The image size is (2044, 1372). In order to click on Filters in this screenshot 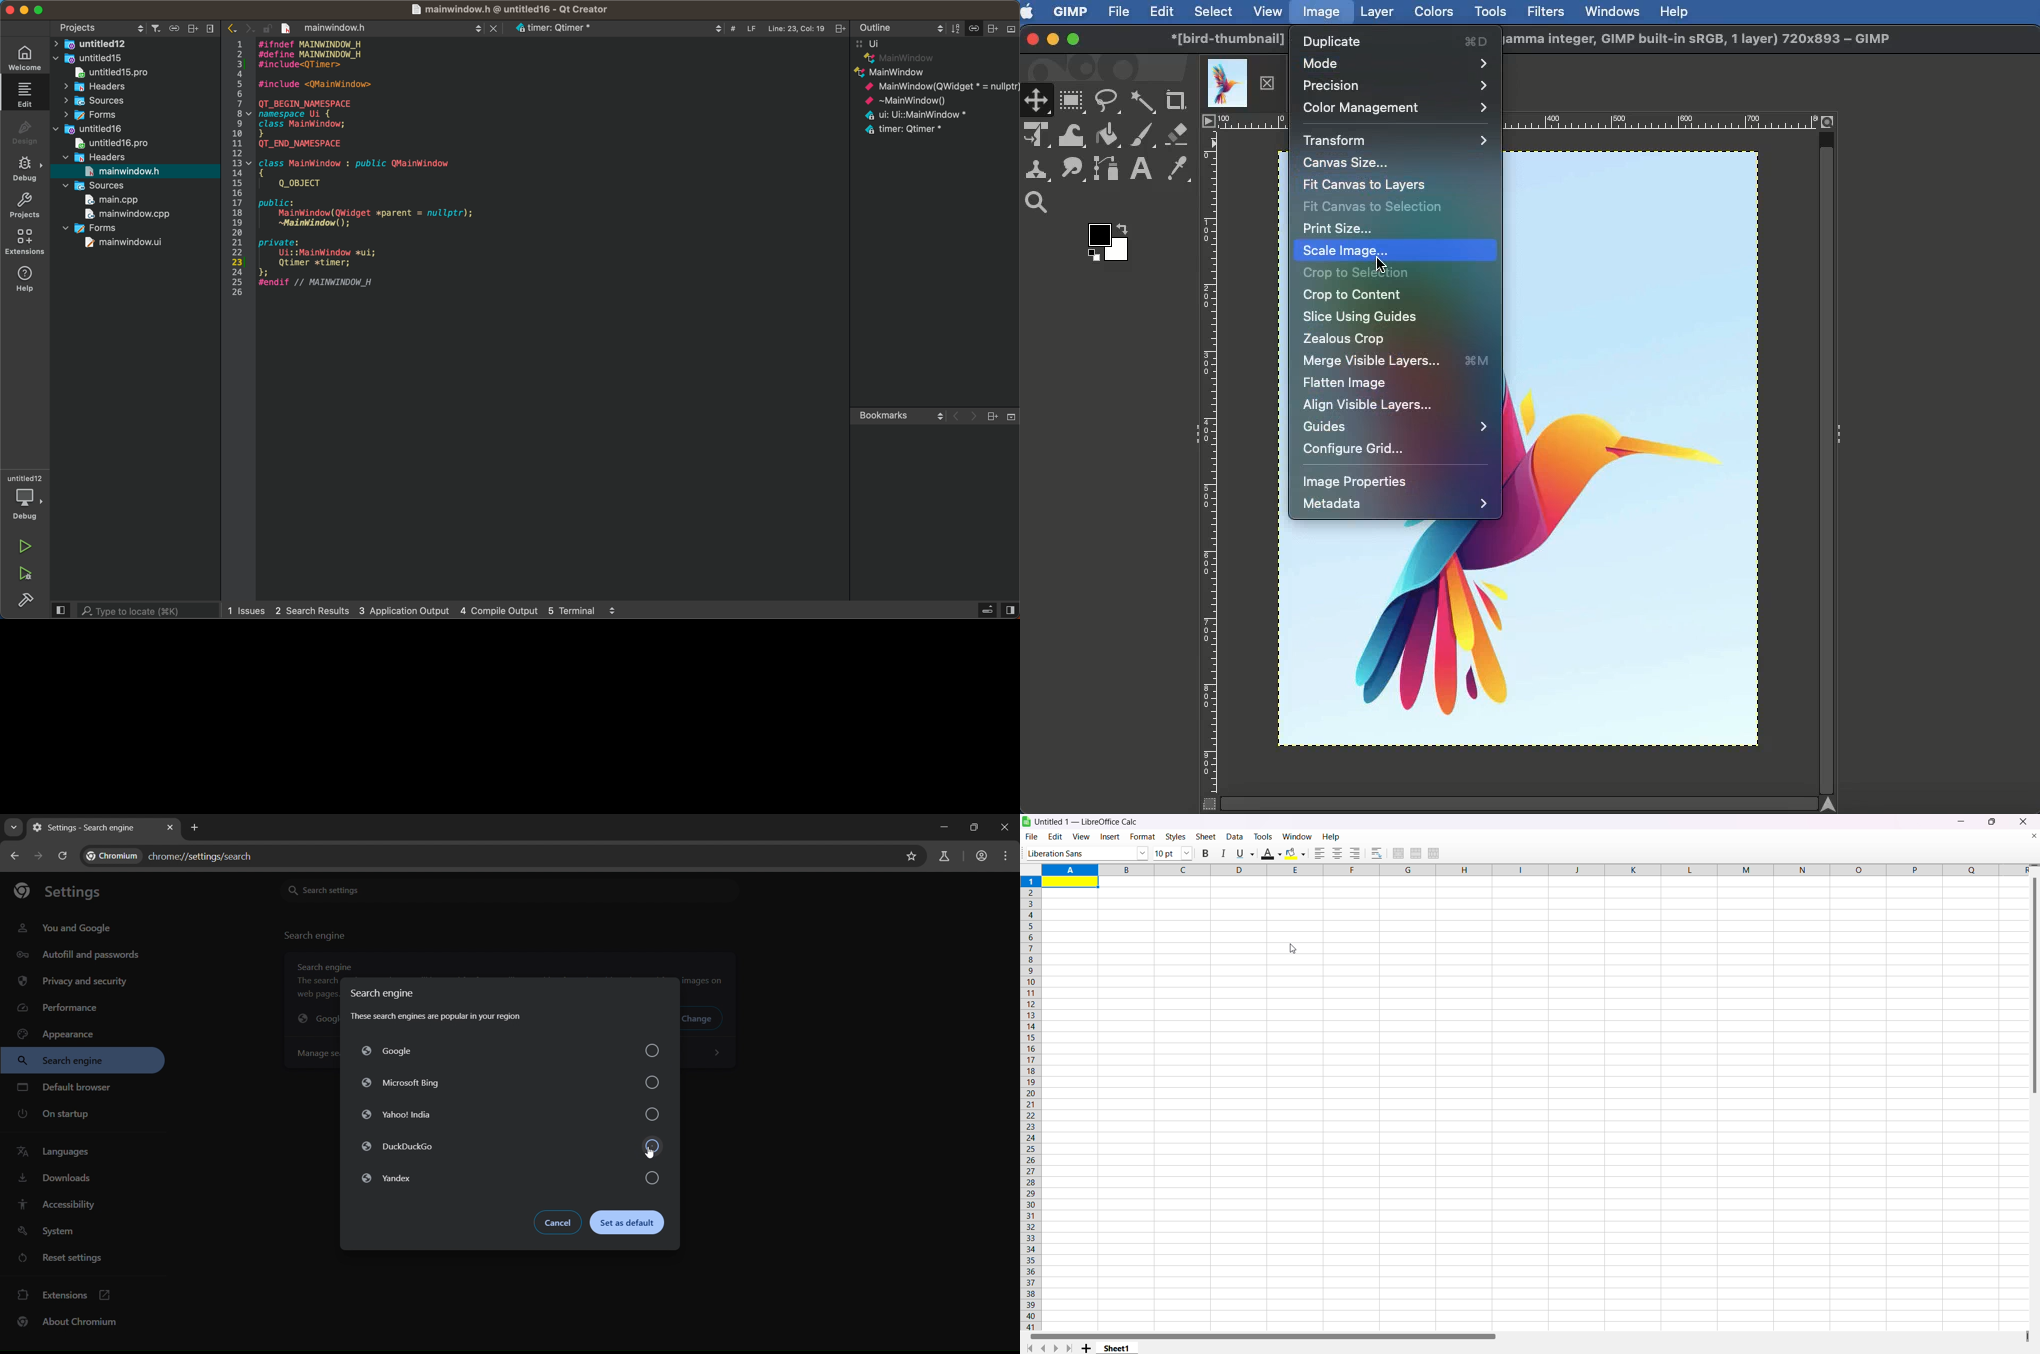, I will do `click(1547, 12)`.